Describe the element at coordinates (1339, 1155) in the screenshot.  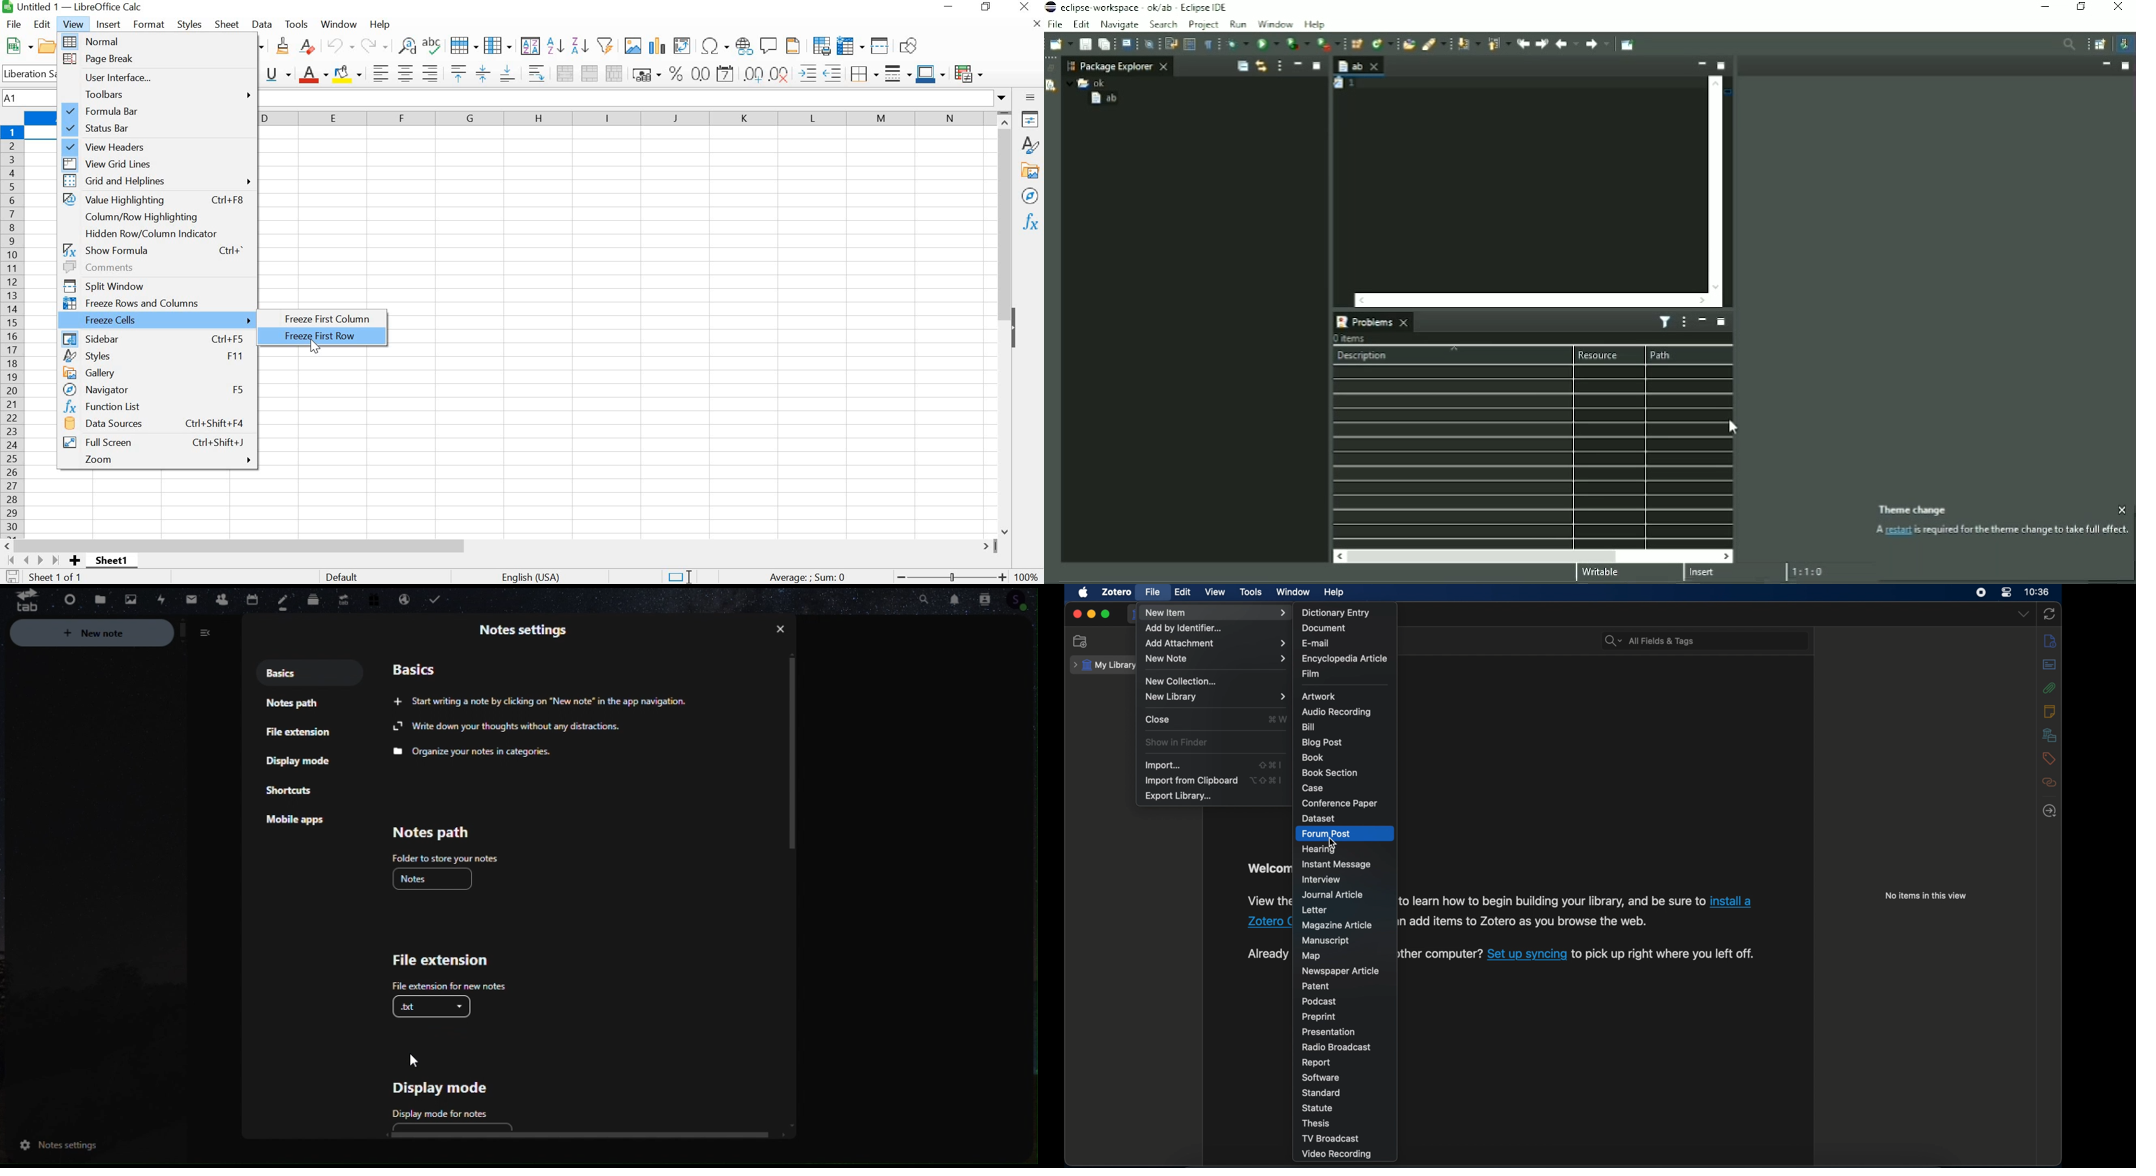
I see `video recording` at that location.